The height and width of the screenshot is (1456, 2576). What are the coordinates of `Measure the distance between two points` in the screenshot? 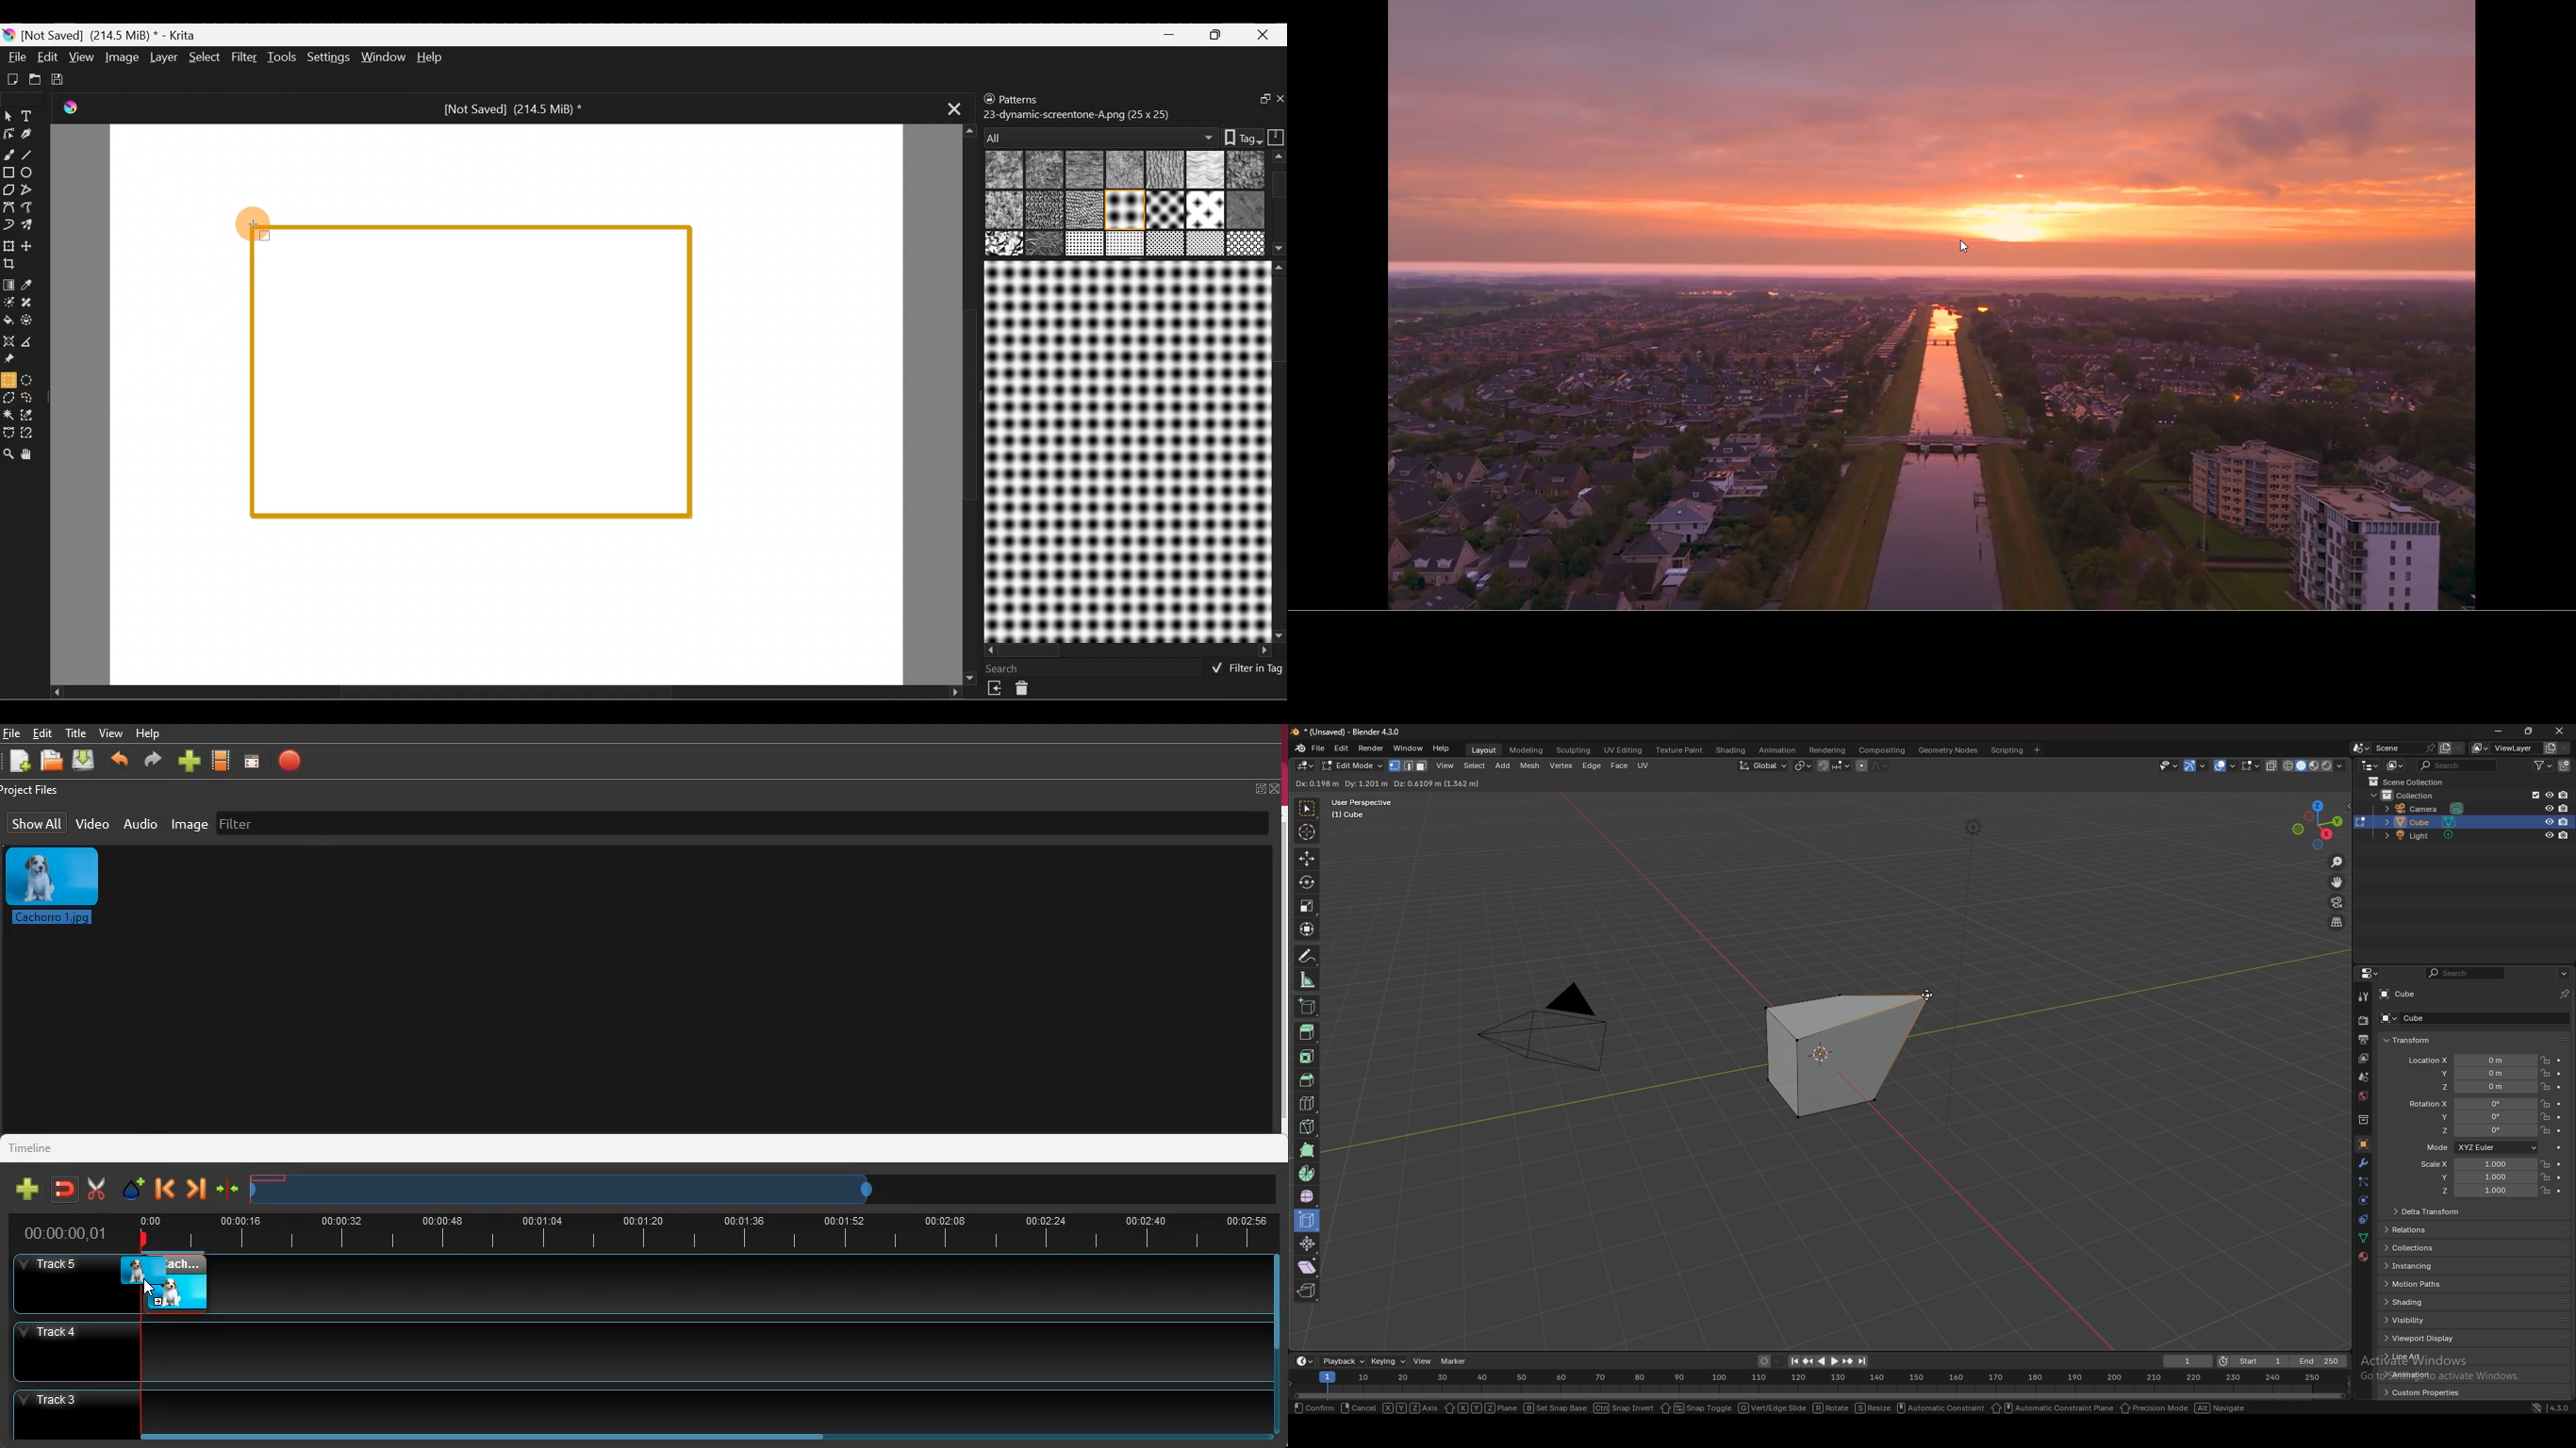 It's located at (33, 342).